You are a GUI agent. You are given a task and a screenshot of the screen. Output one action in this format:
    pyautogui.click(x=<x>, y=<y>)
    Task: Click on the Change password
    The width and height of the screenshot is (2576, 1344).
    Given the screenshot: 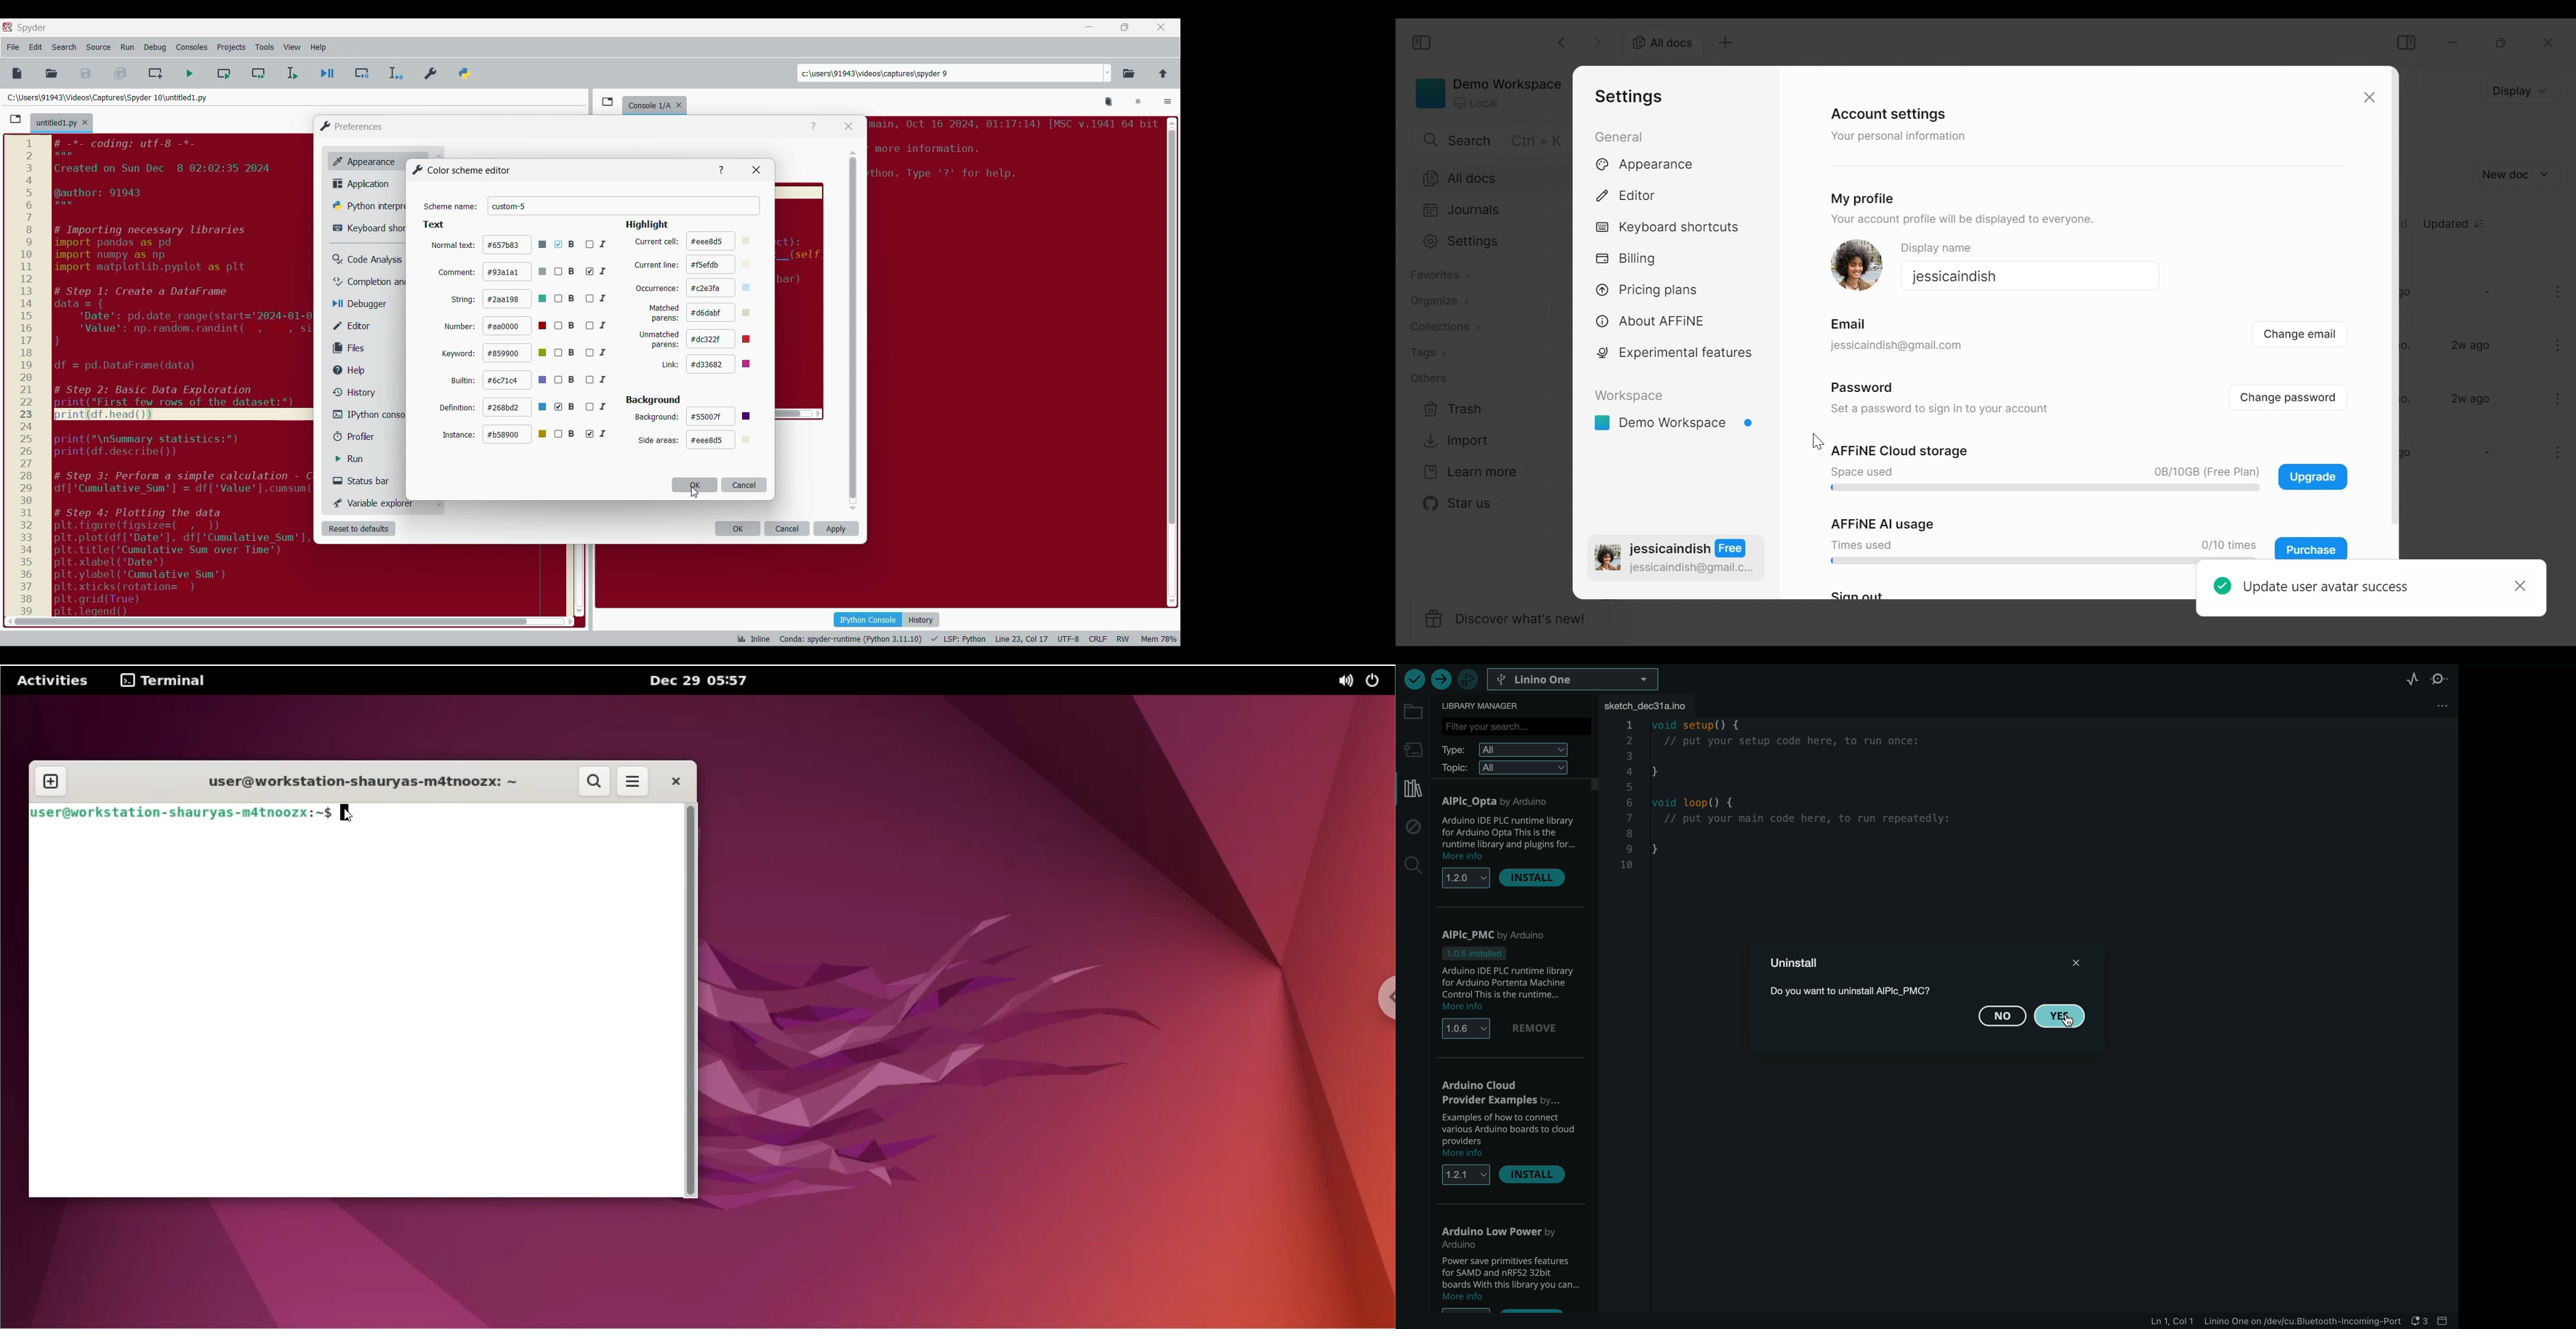 What is the action you would take?
    pyautogui.click(x=2297, y=396)
    